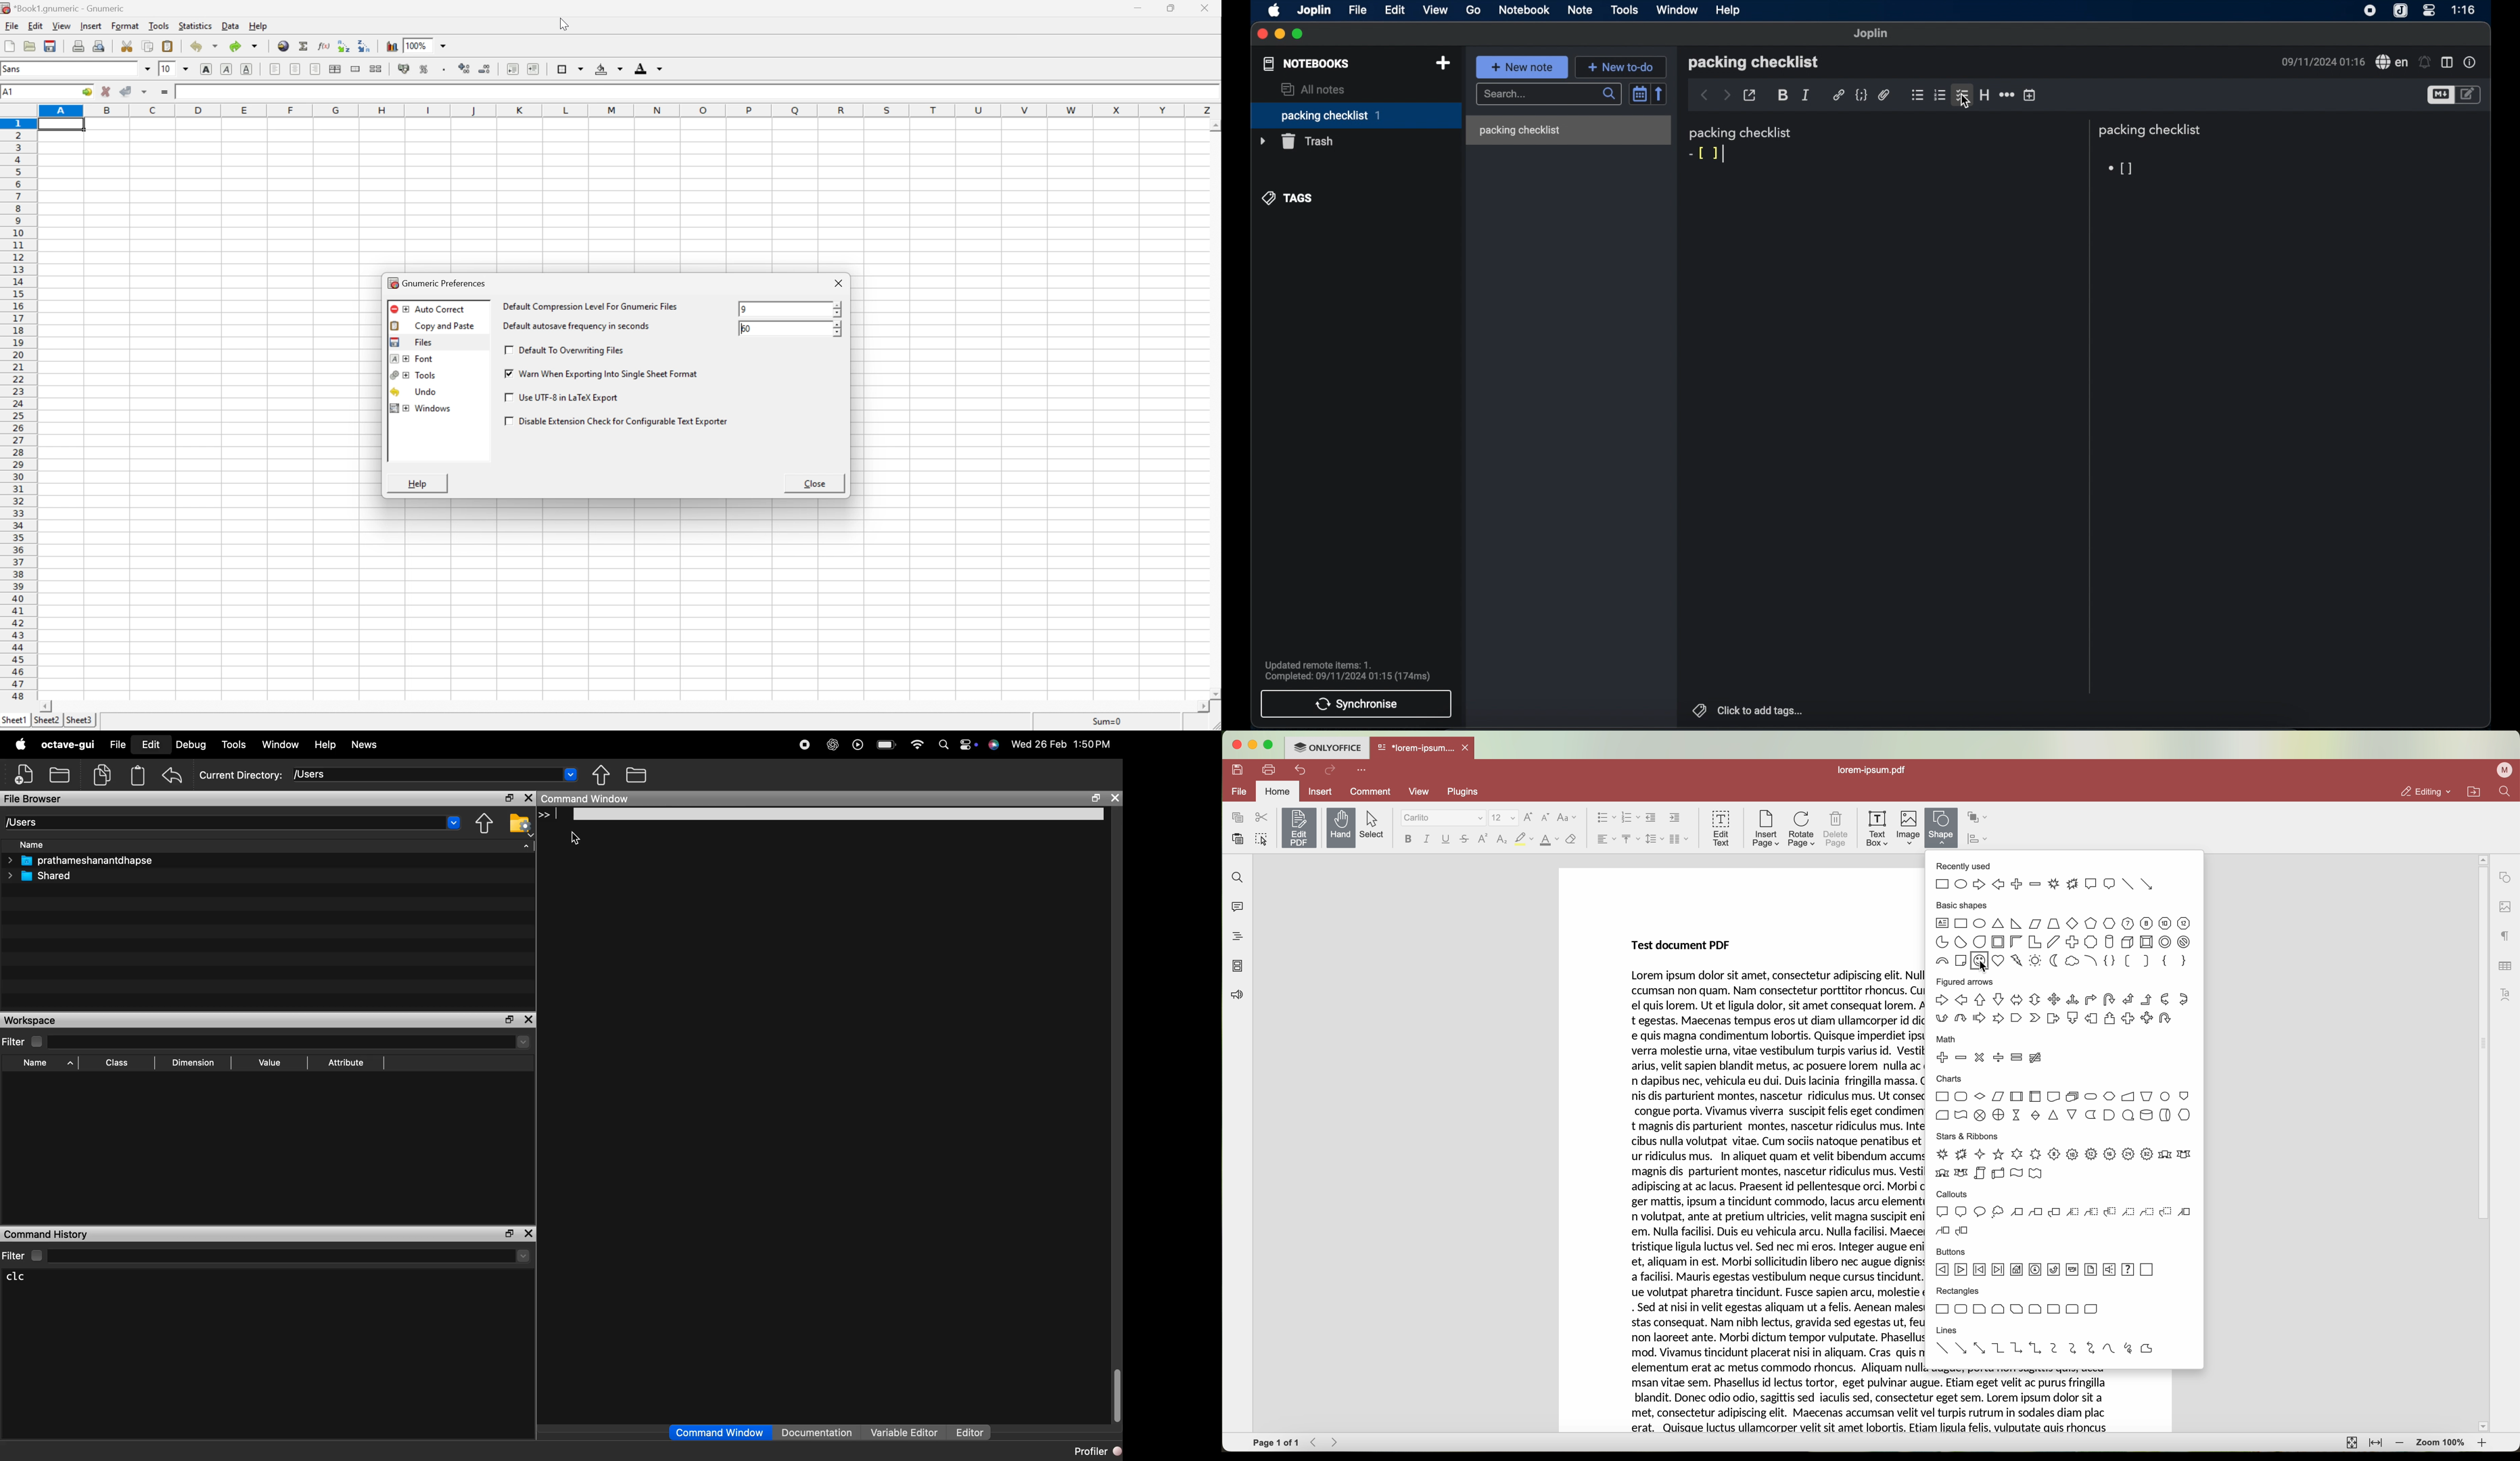 The width and height of the screenshot is (2520, 1484). What do you see at coordinates (1625, 10) in the screenshot?
I see `tools` at bounding box center [1625, 10].